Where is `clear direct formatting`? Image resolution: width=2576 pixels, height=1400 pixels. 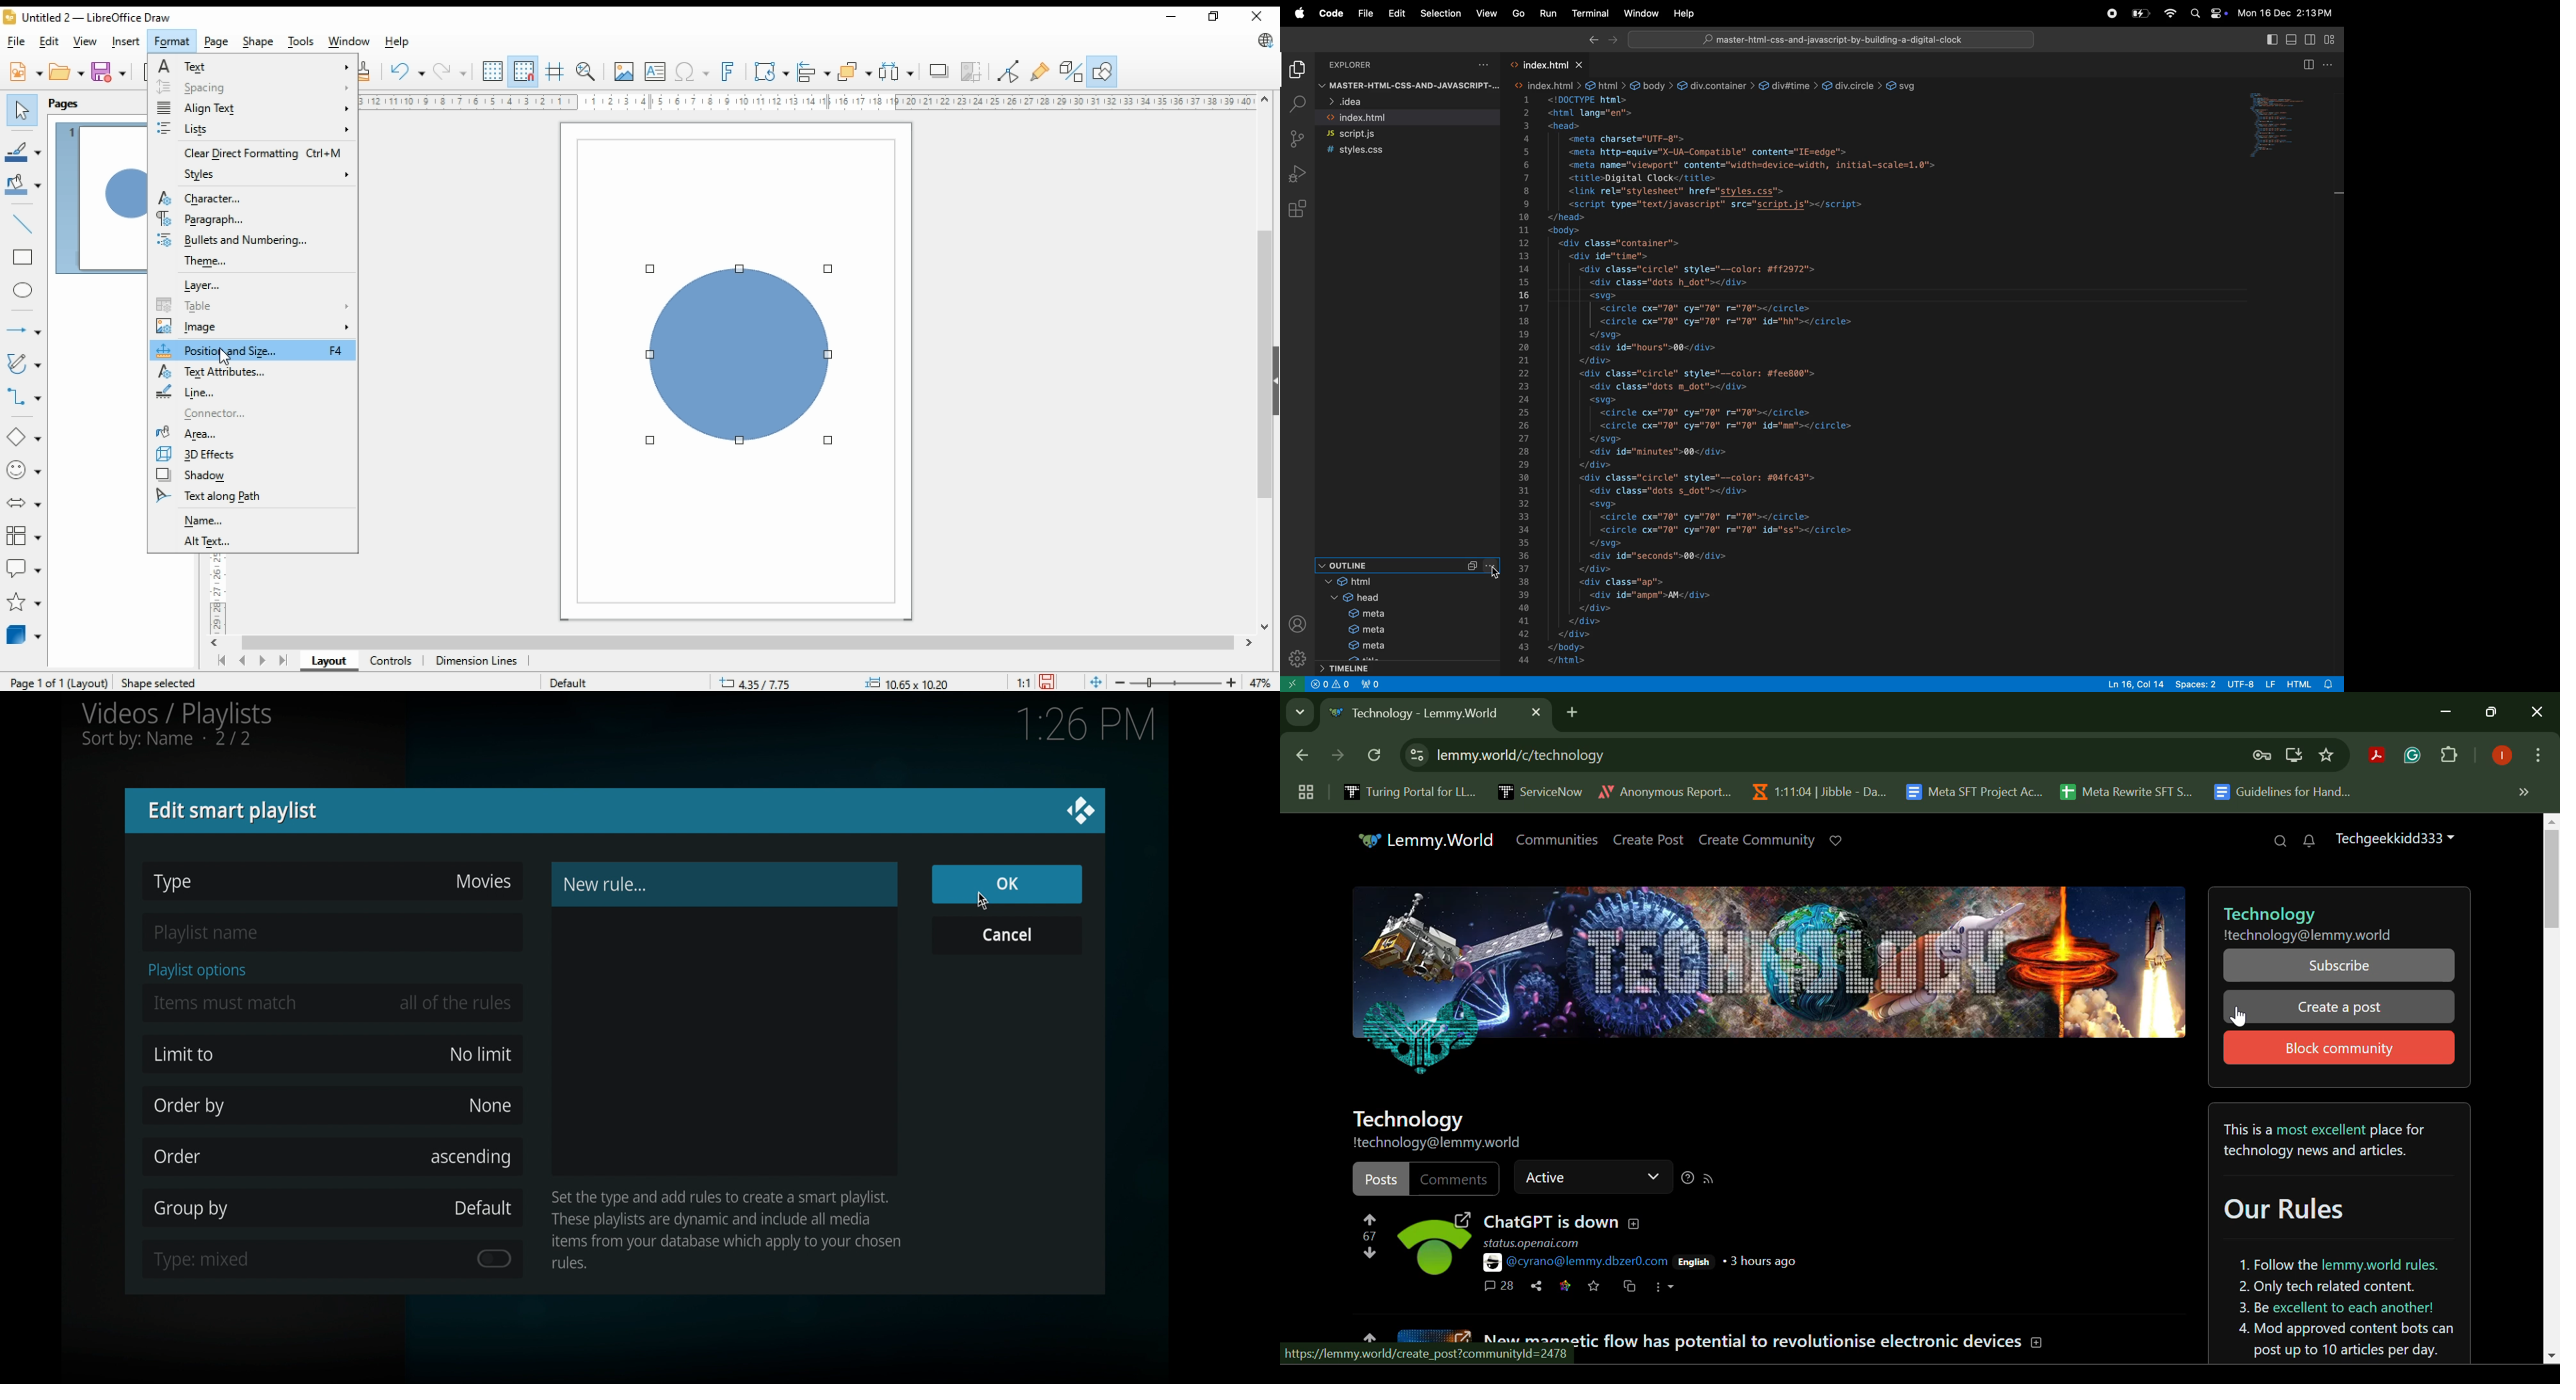 clear direct formatting is located at coordinates (257, 152).